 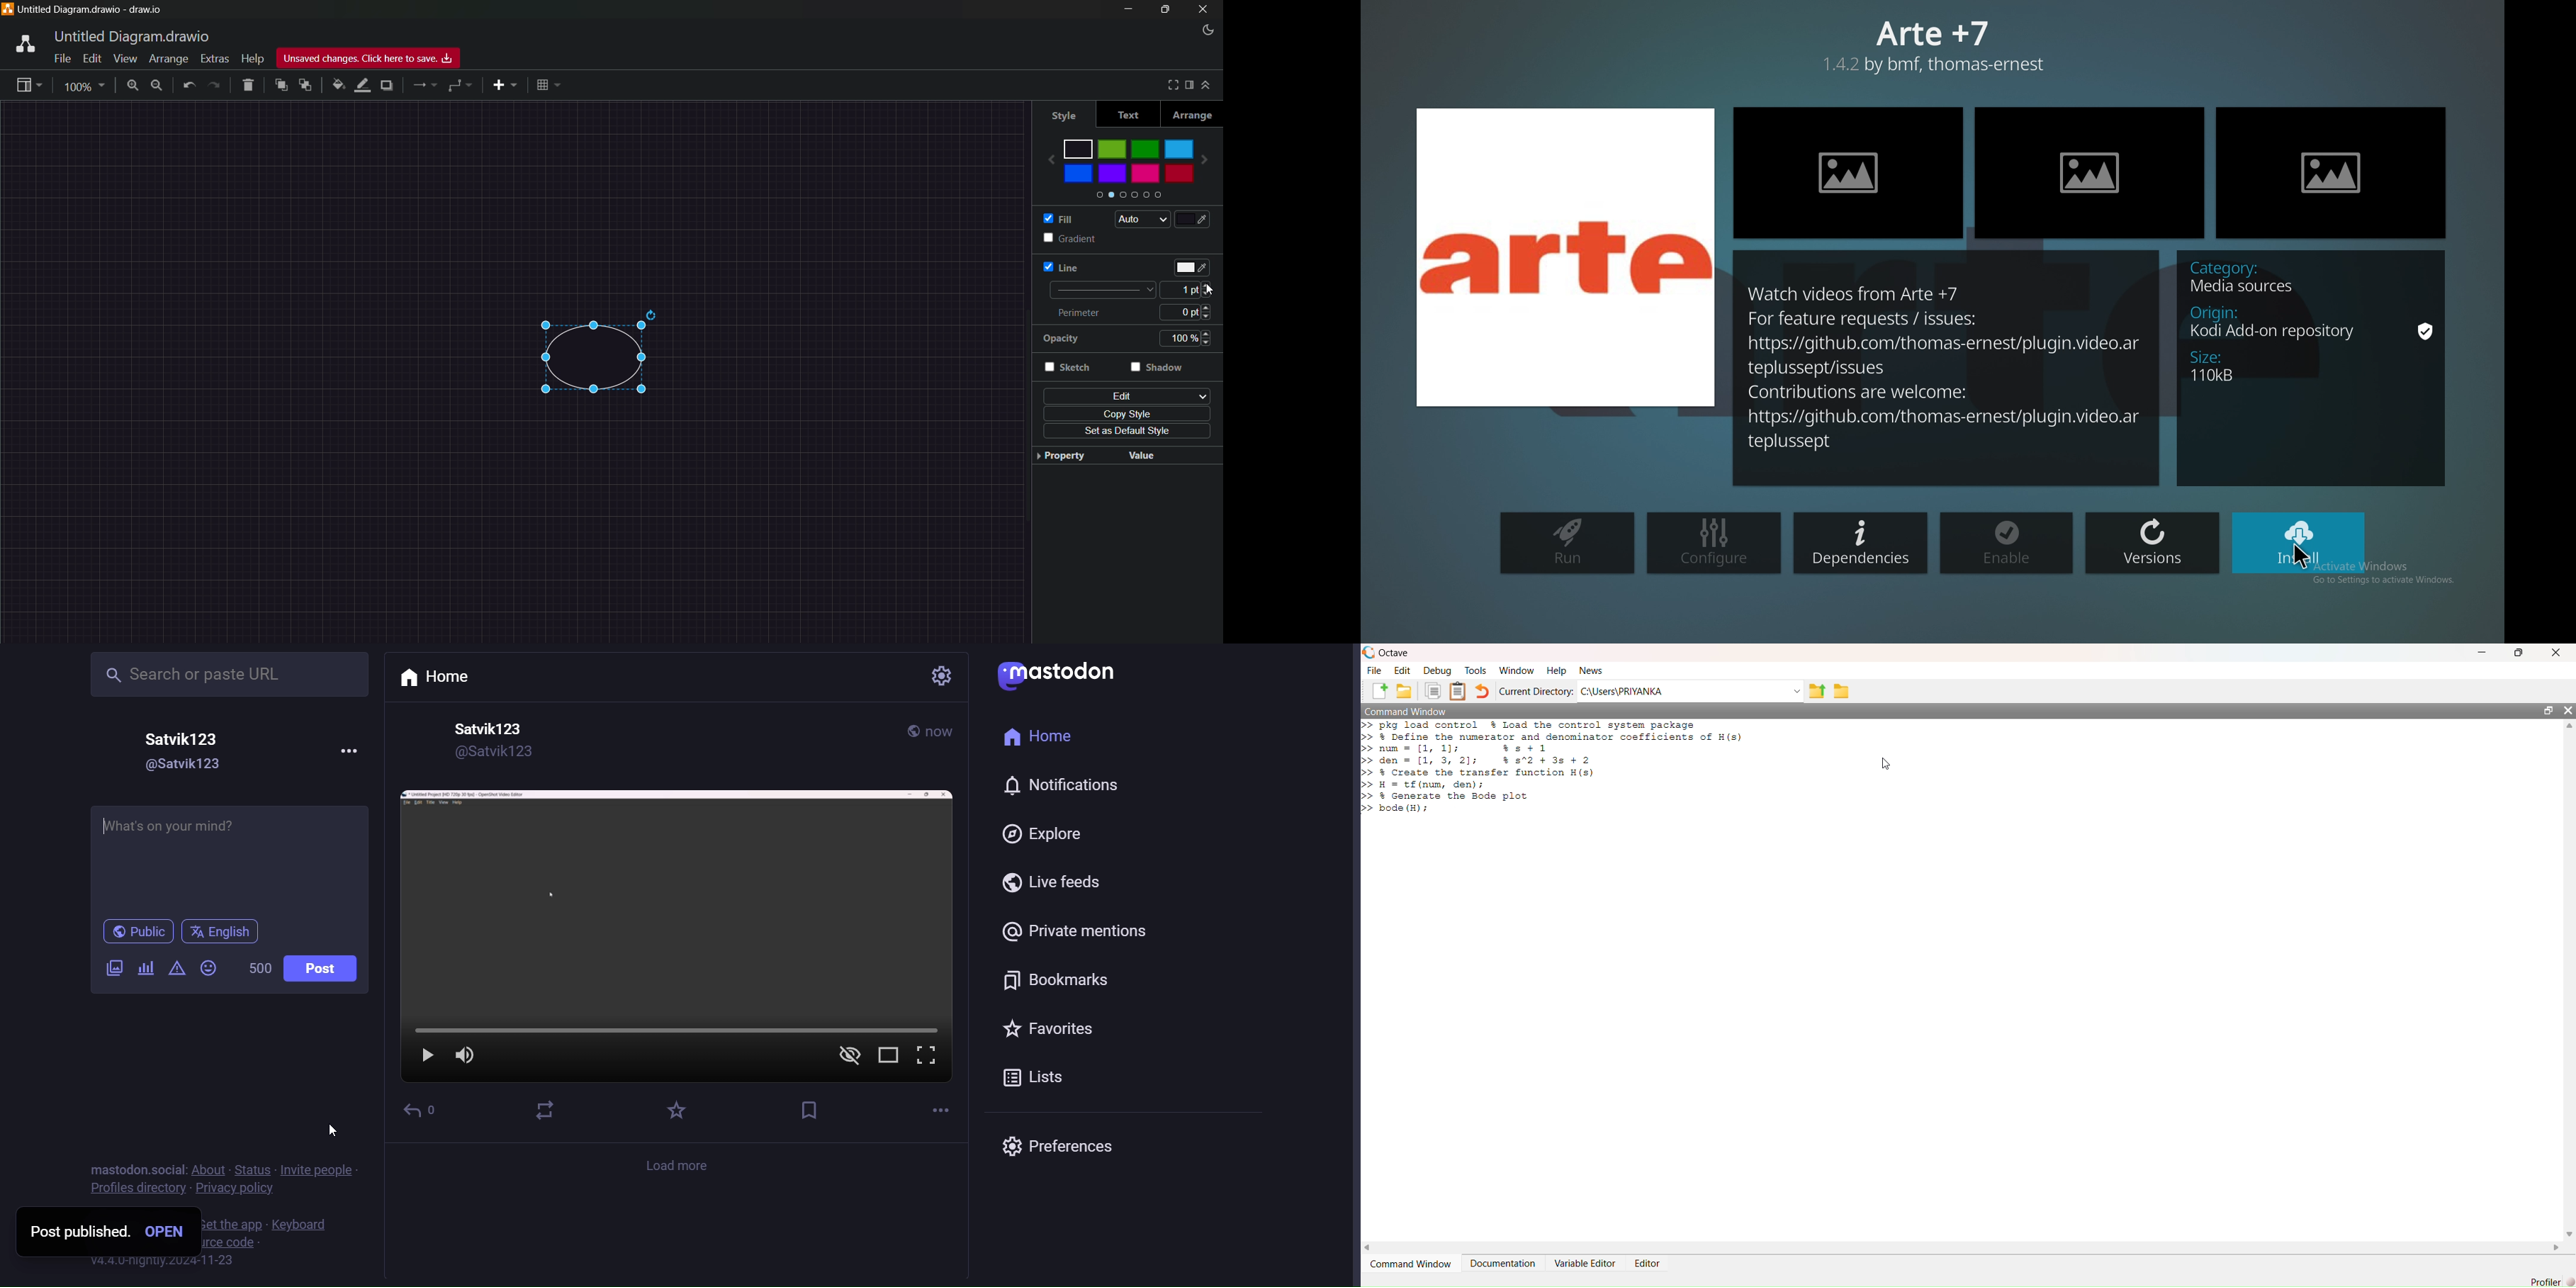 I want to click on mastodon, so click(x=1059, y=672).